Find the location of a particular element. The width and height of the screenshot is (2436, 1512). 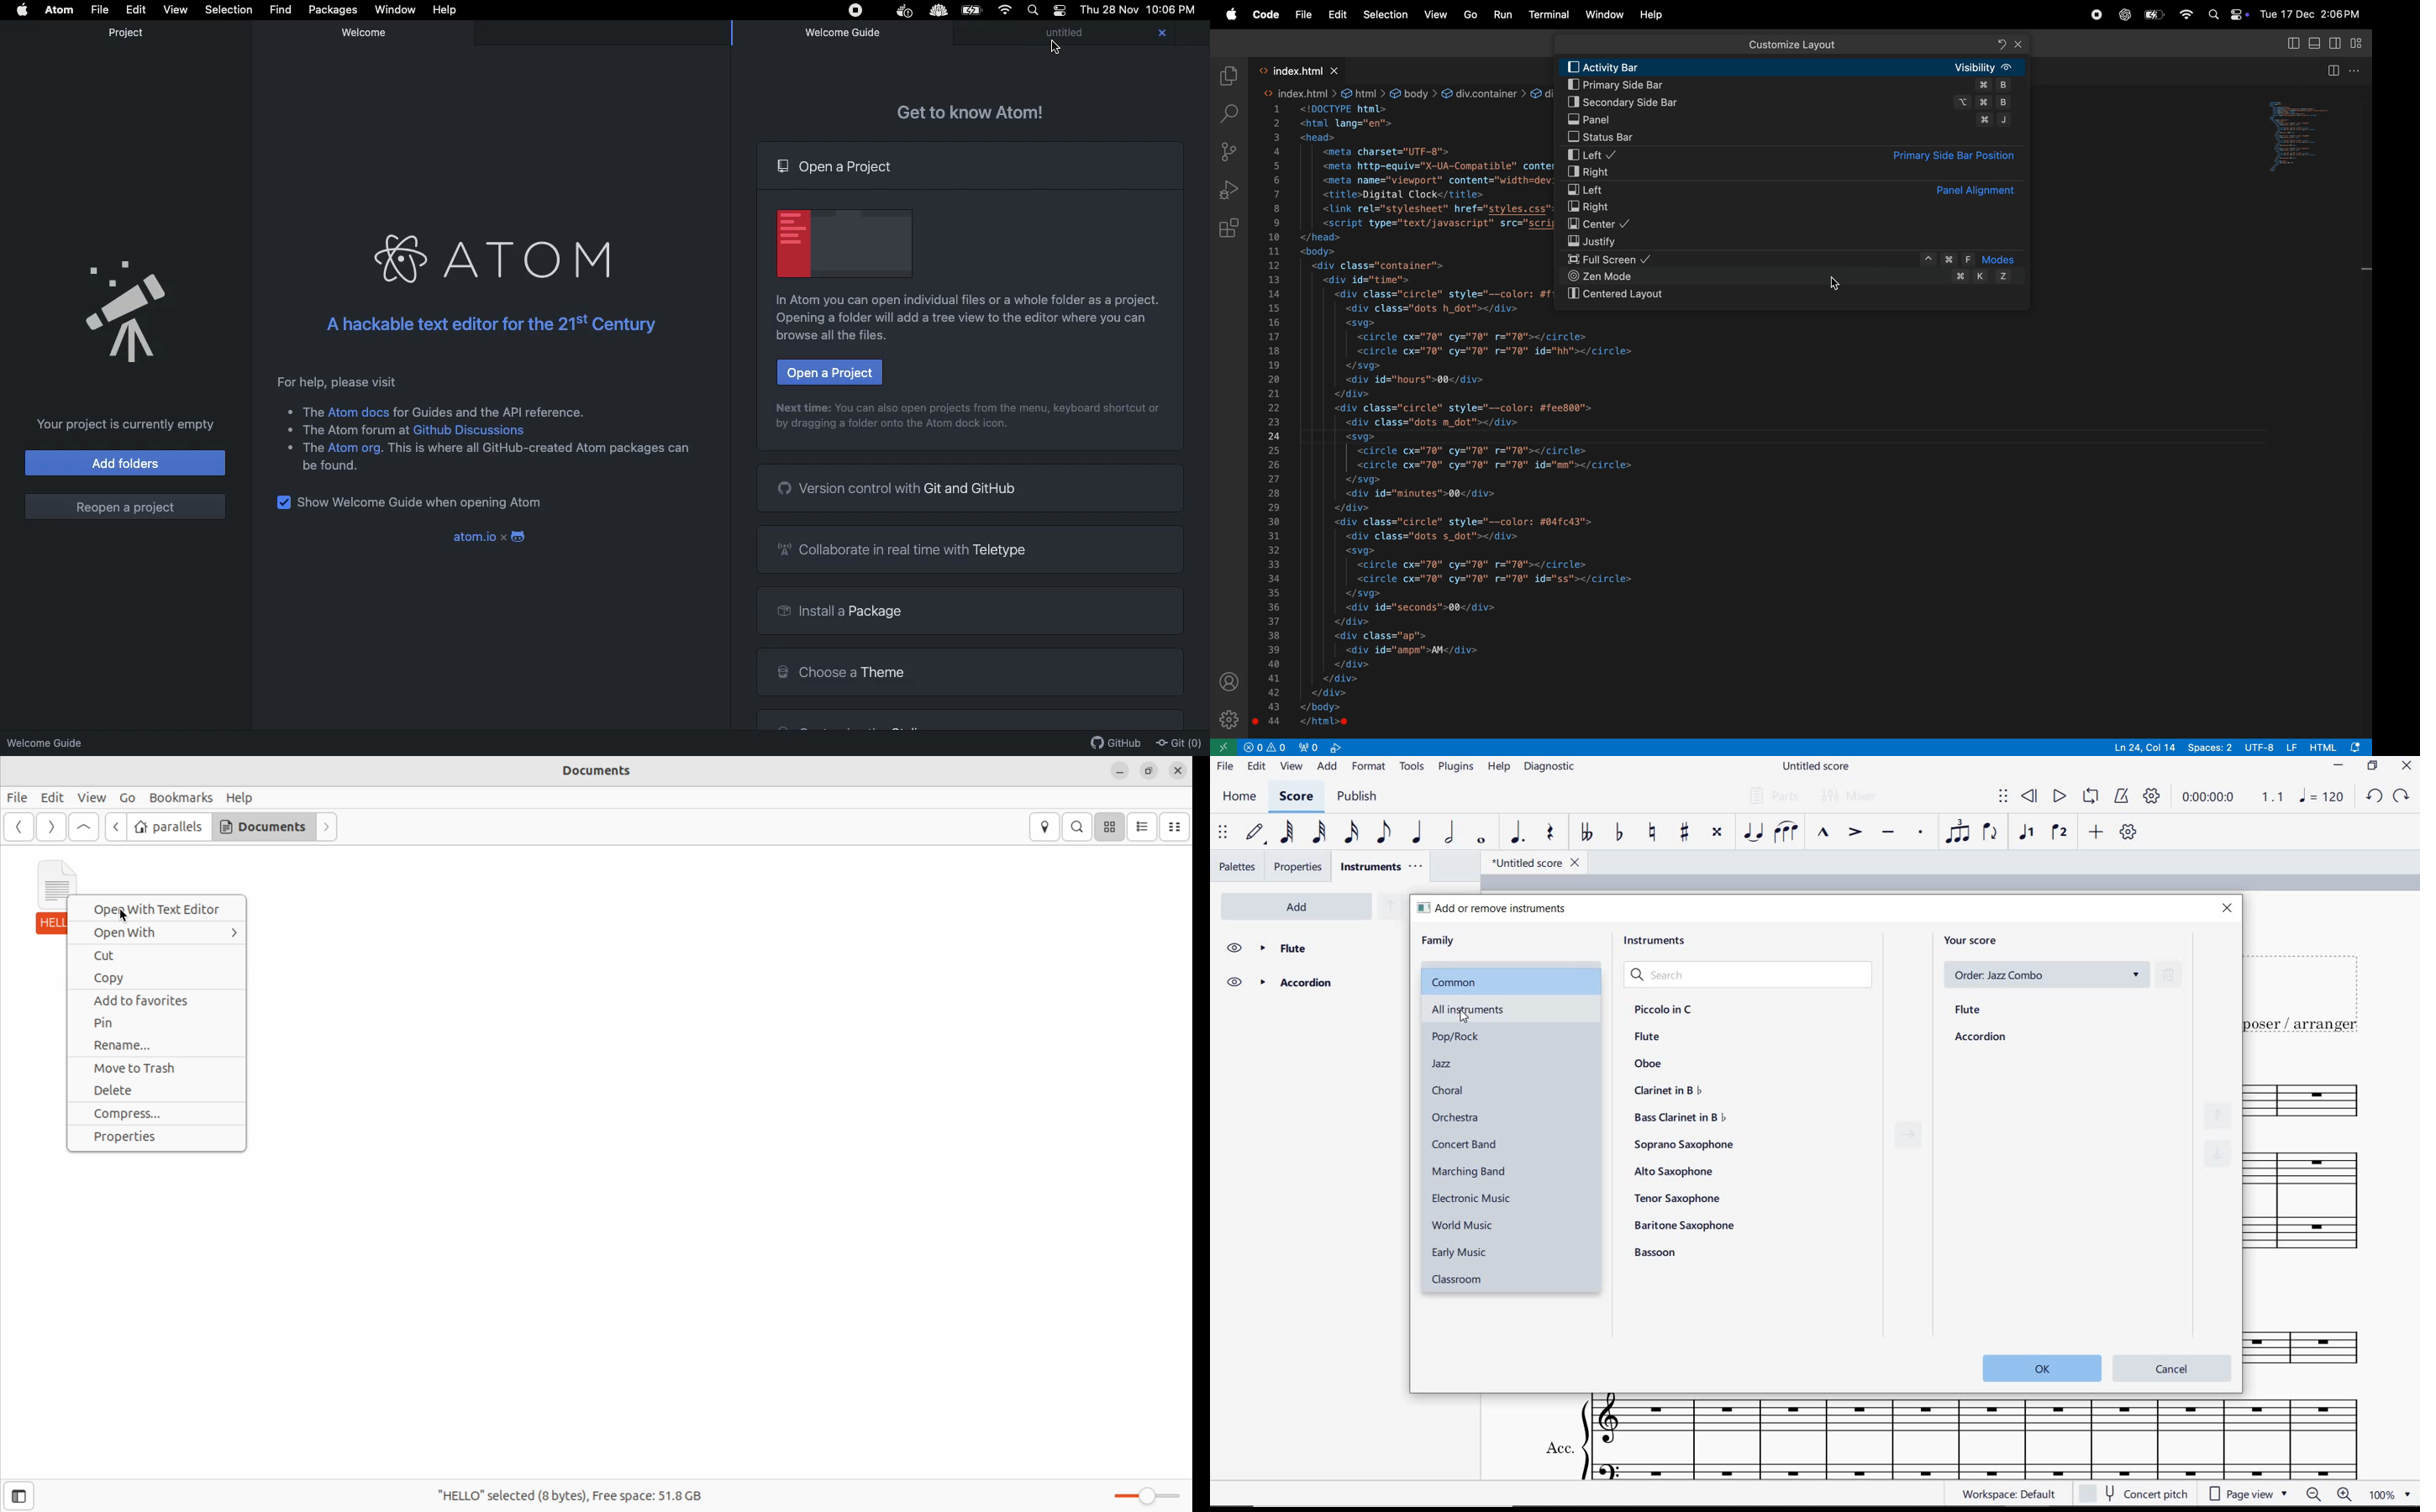

cancel is located at coordinates (2172, 1367).